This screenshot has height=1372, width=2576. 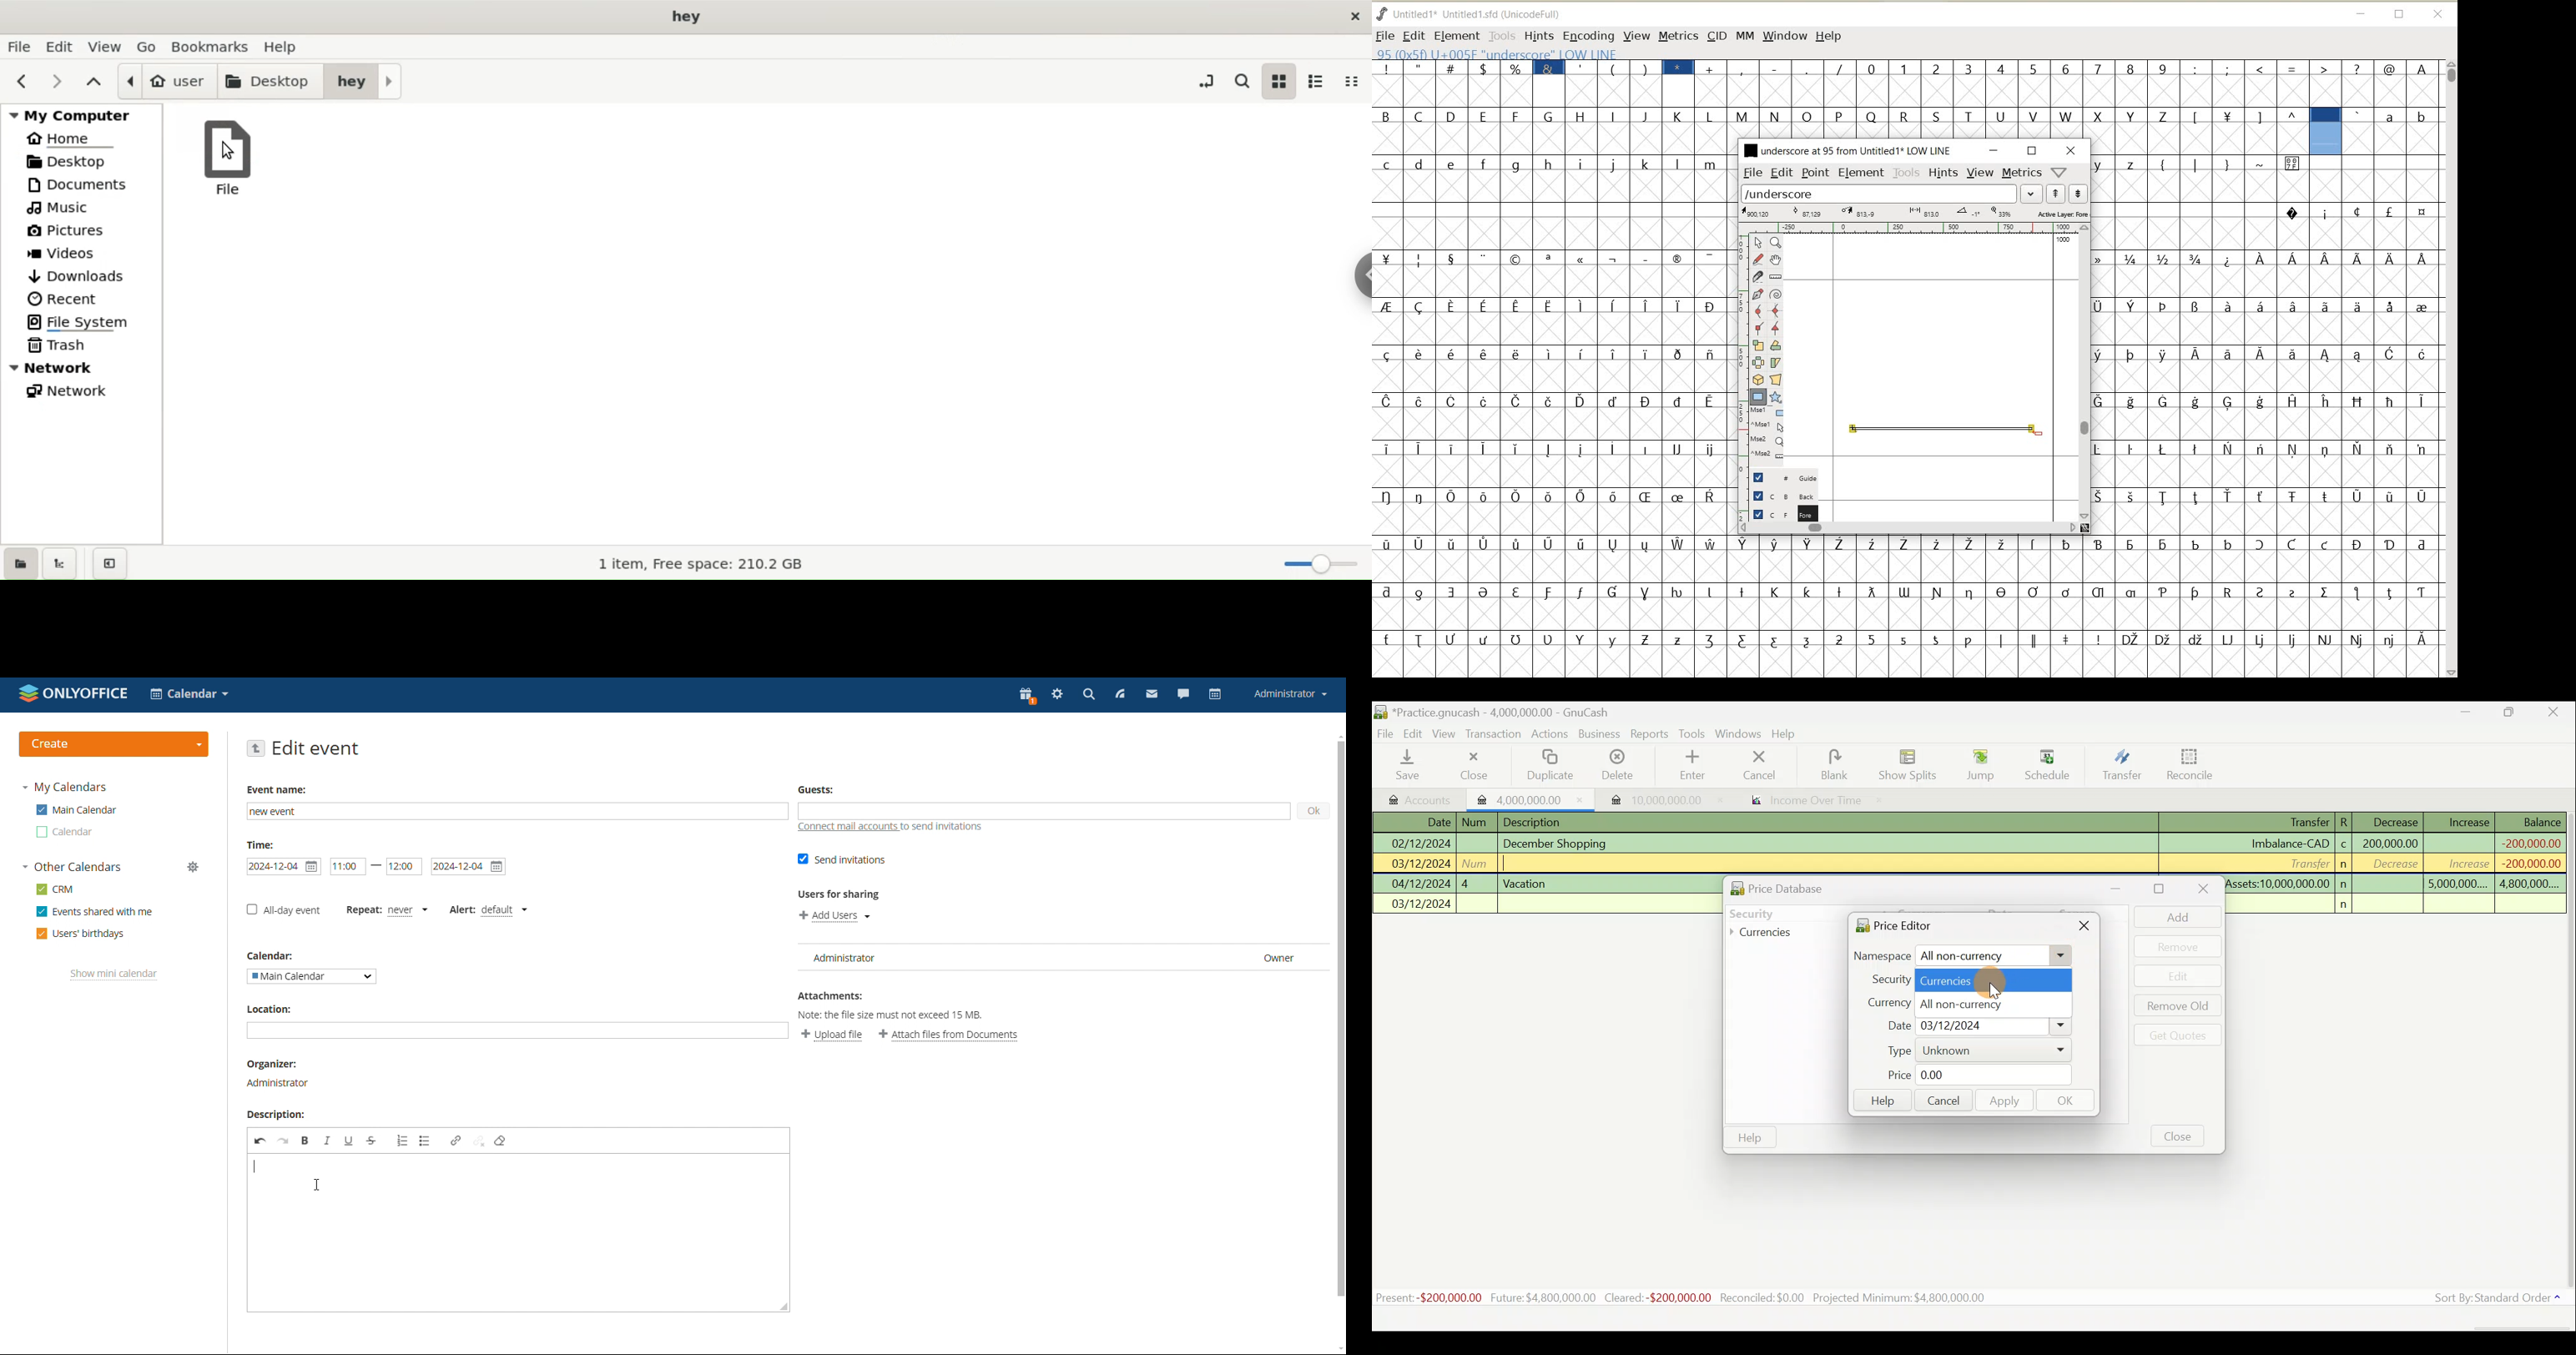 What do you see at coordinates (1410, 766) in the screenshot?
I see `Save` at bounding box center [1410, 766].